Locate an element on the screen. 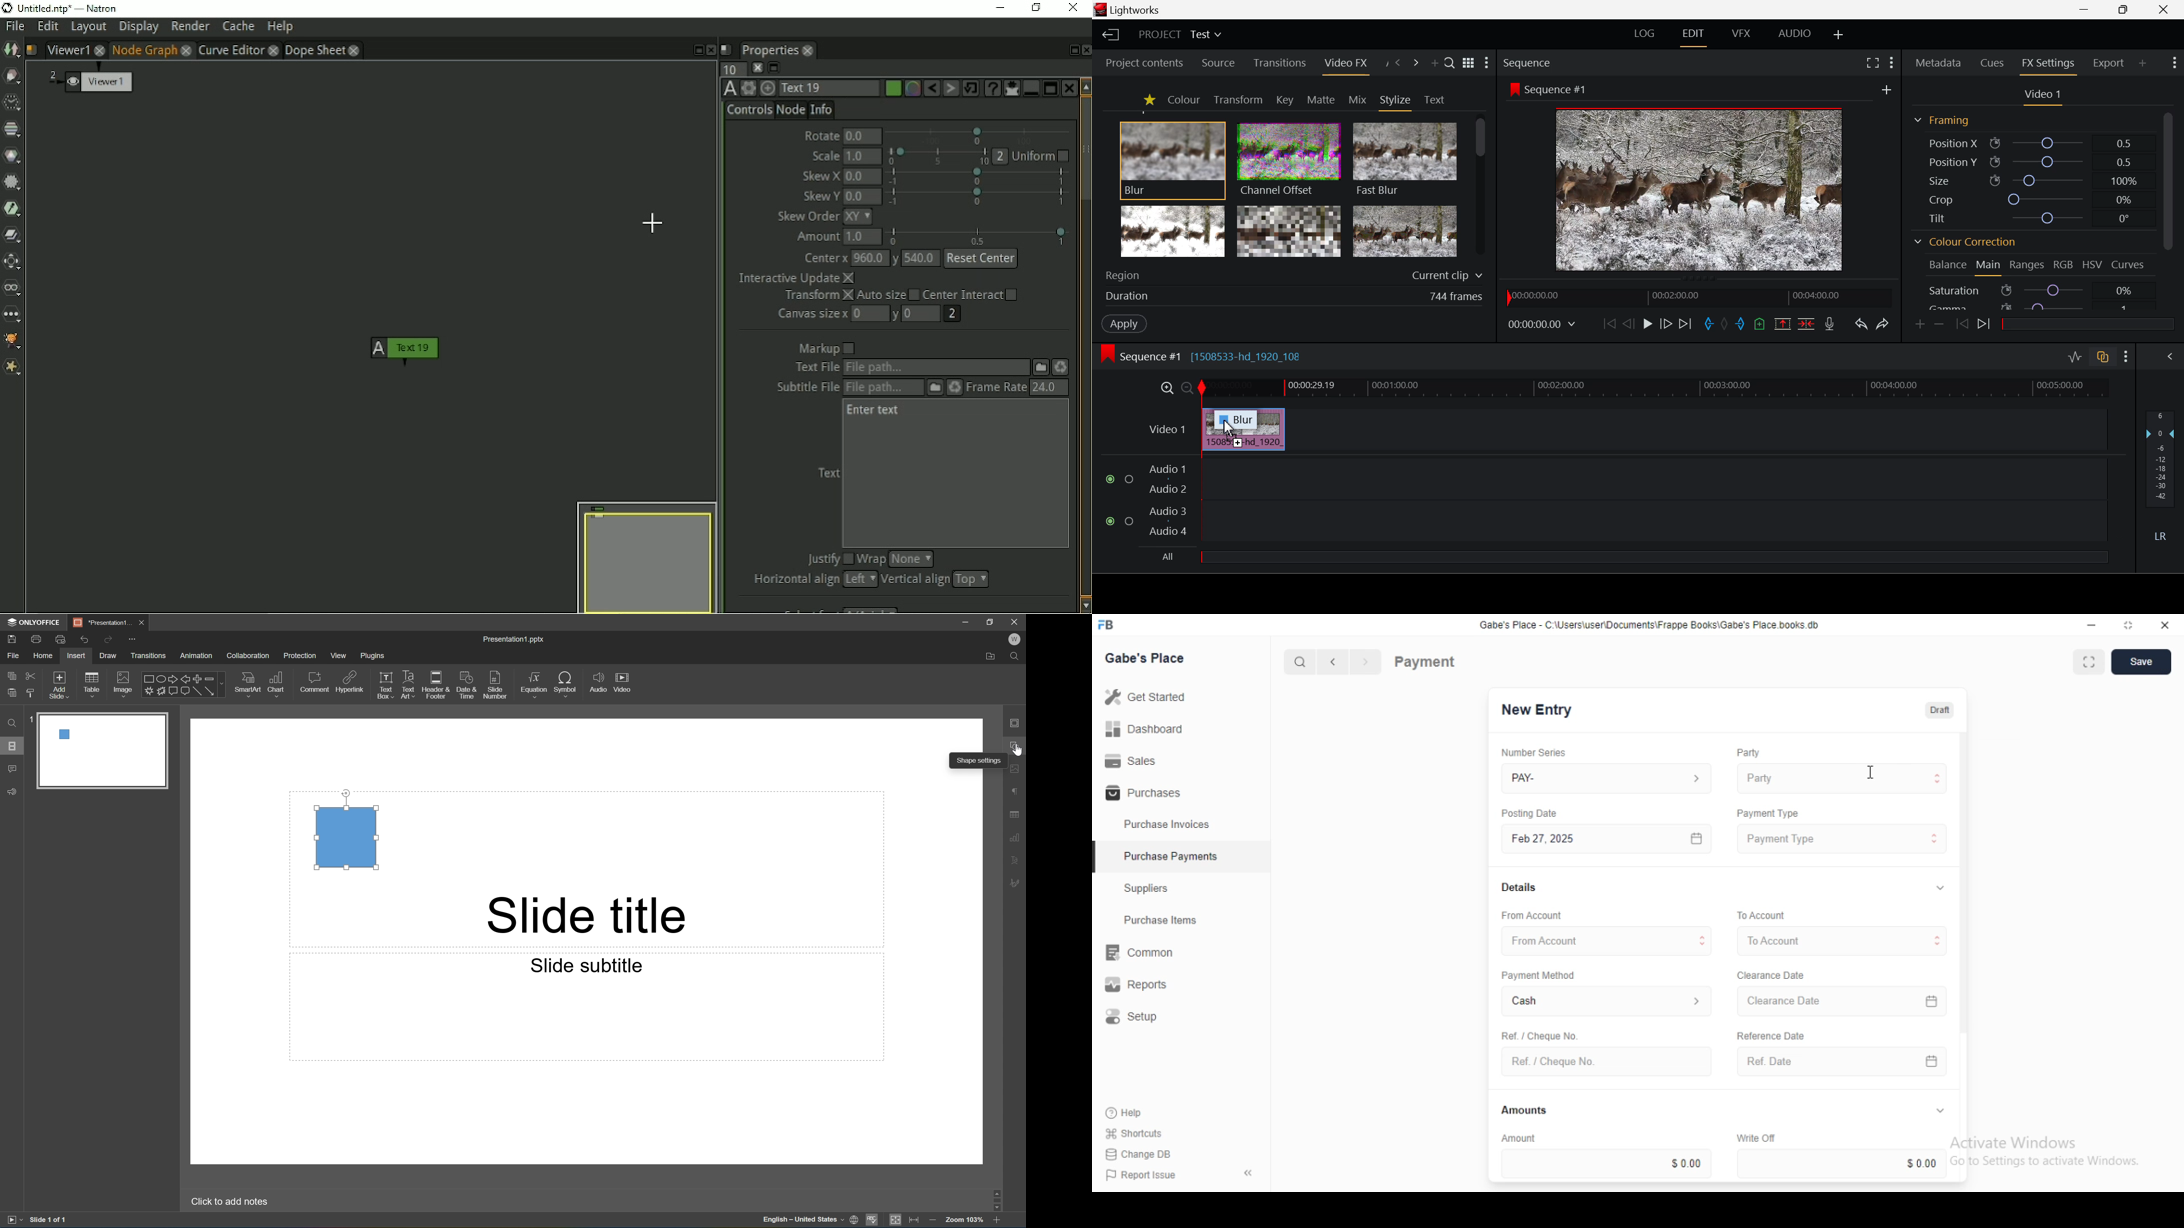  Framing Section is located at coordinates (1943, 120).